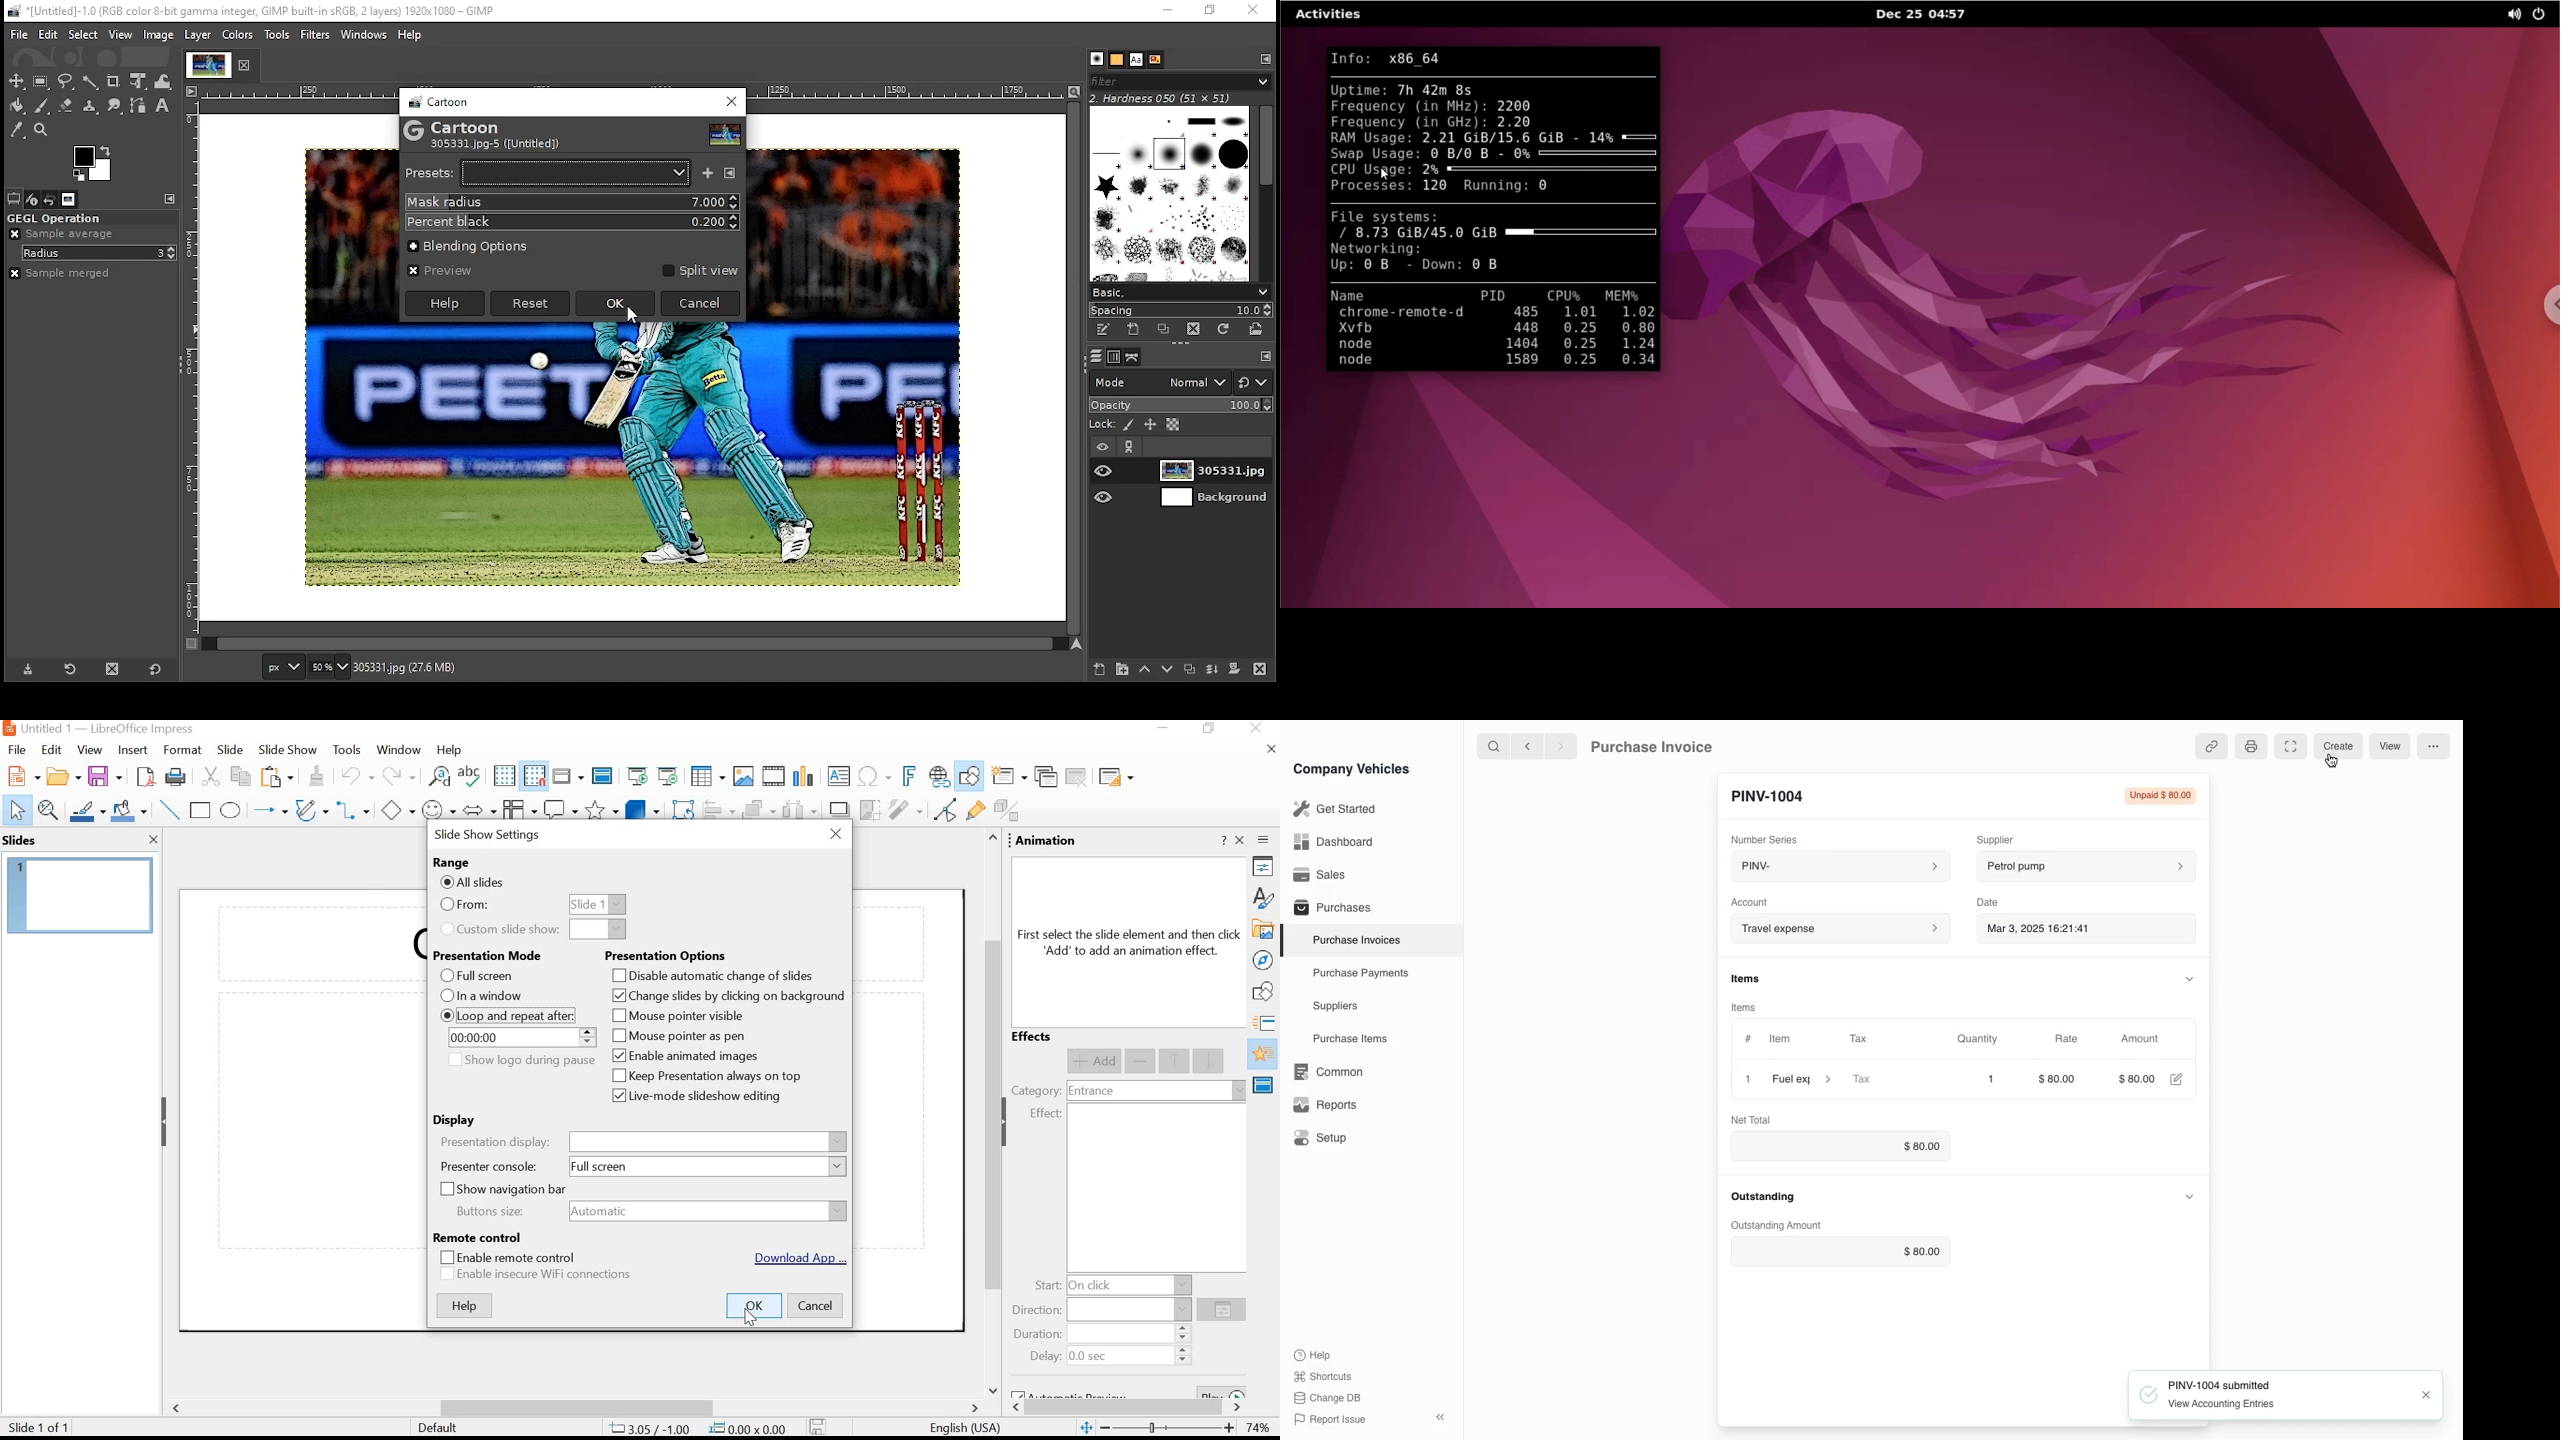 This screenshot has width=2576, height=1456. What do you see at coordinates (597, 904) in the screenshot?
I see `slide 1` at bounding box center [597, 904].